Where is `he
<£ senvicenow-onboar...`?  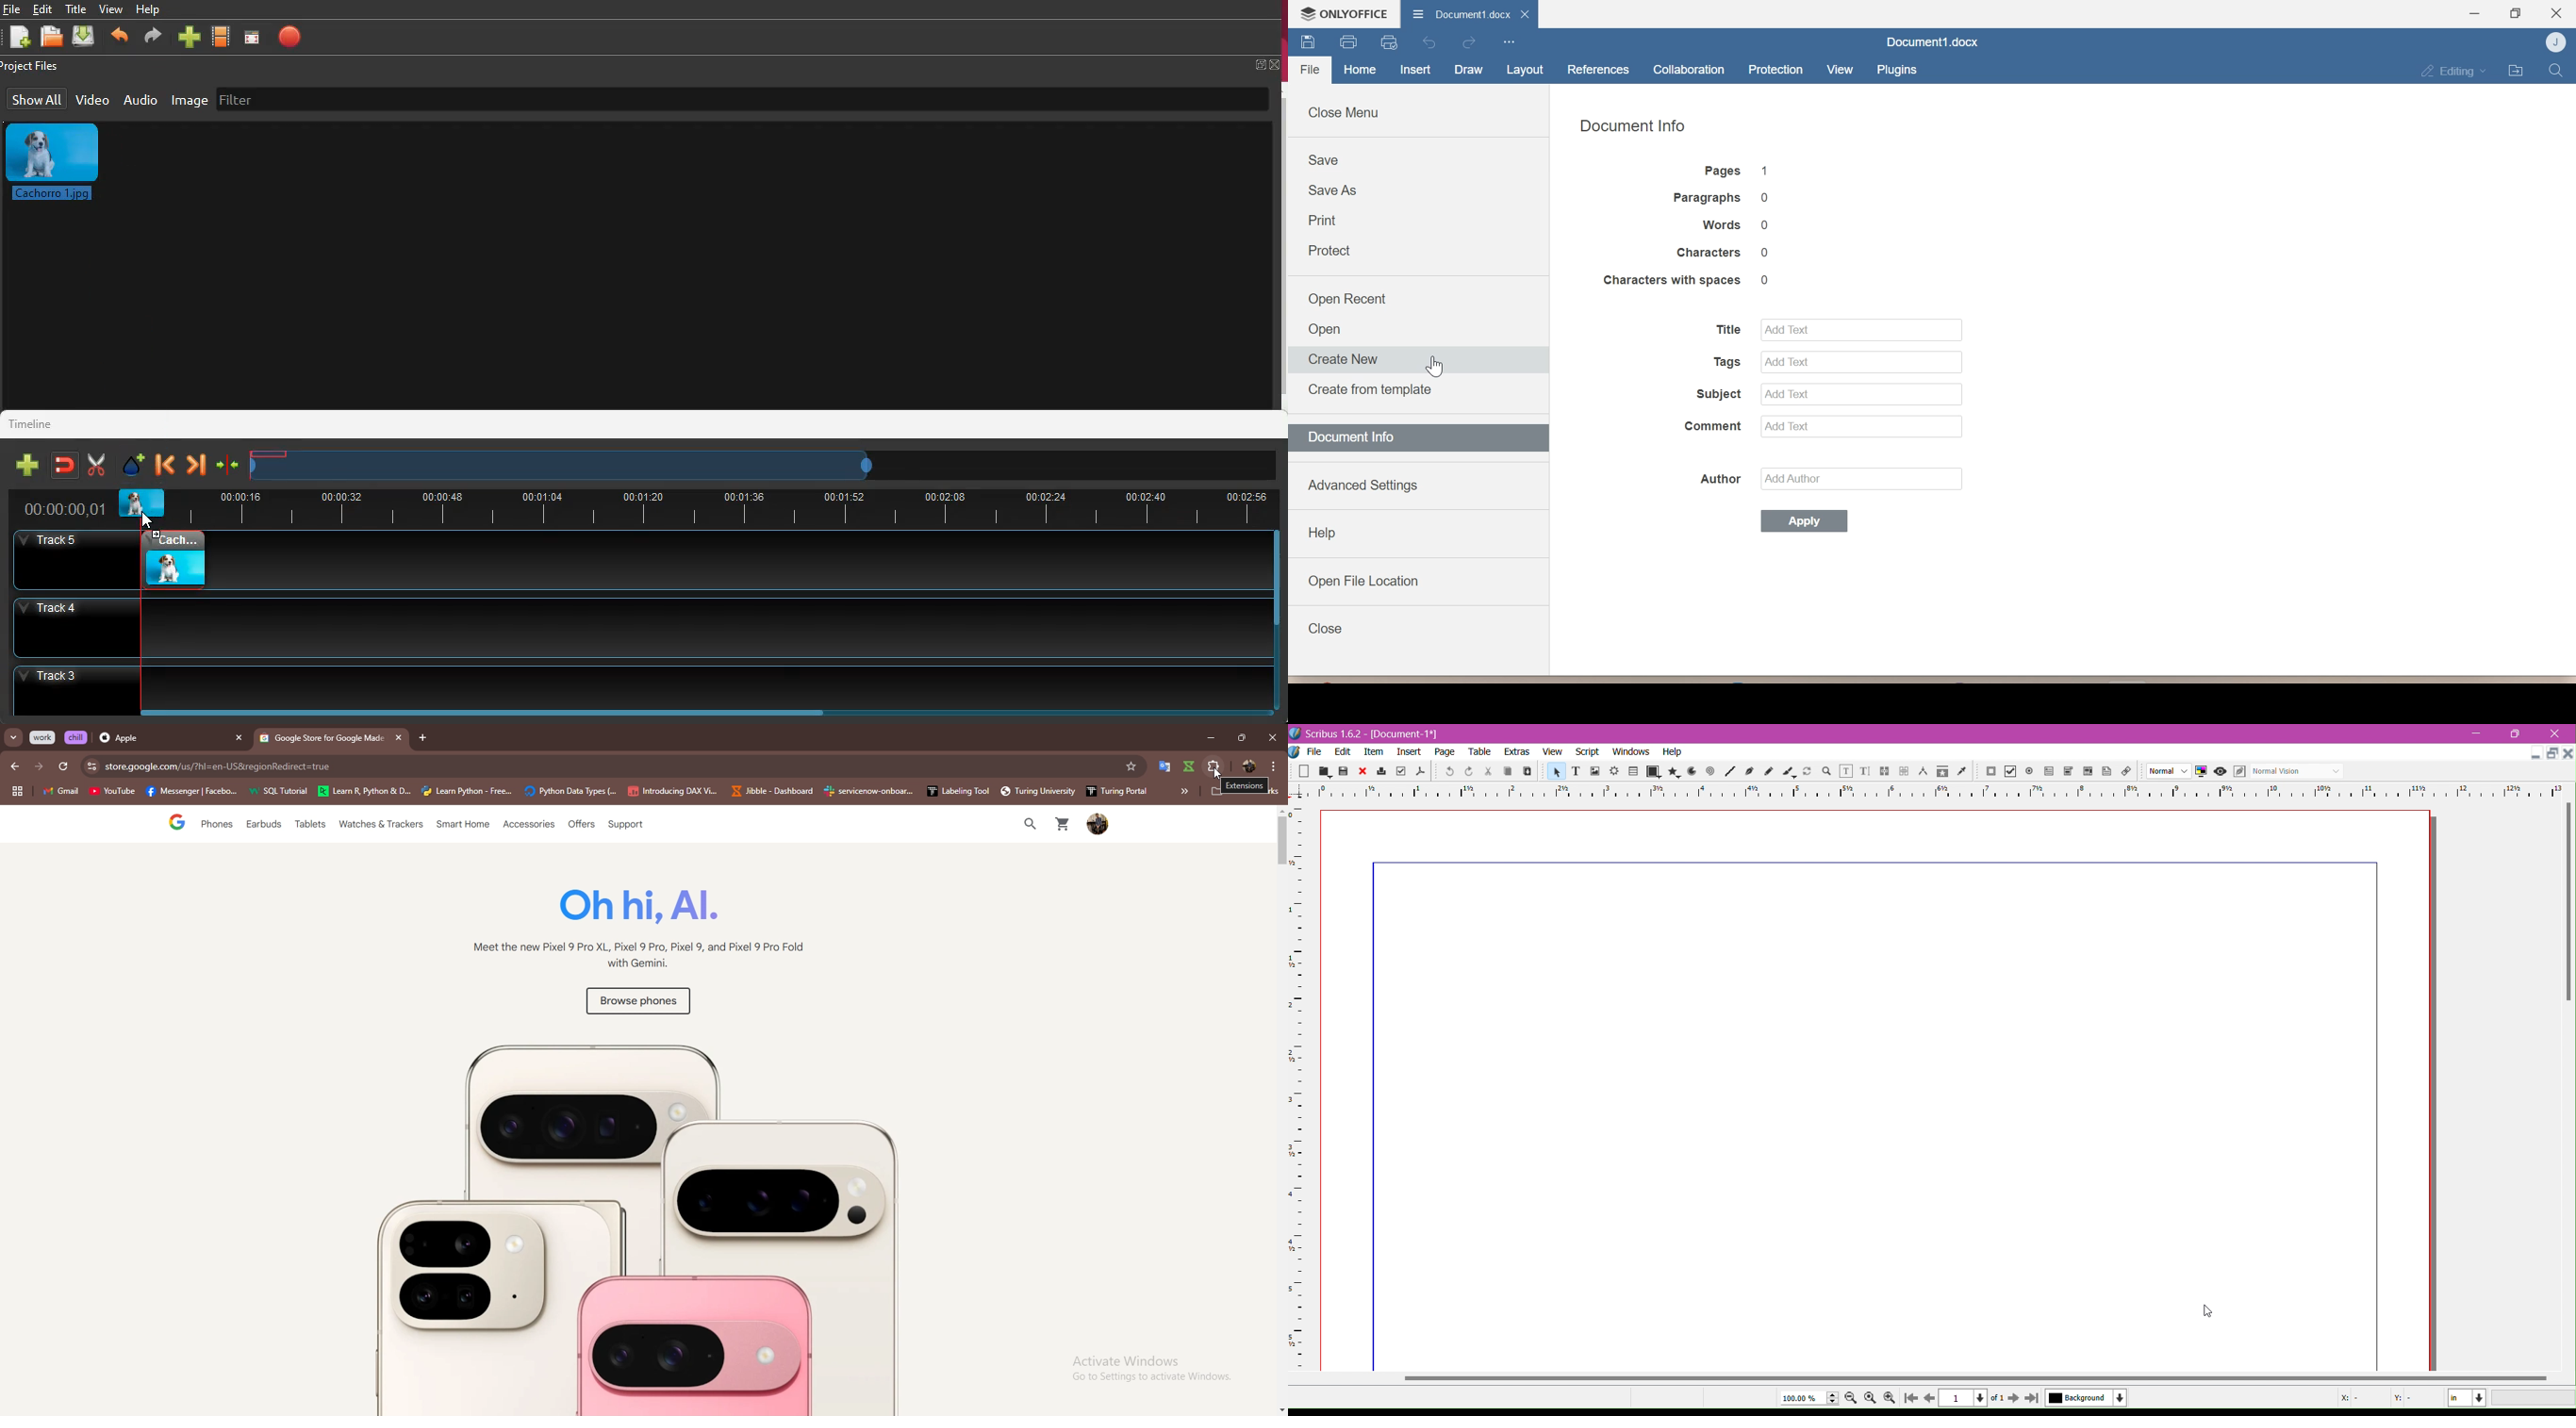
he
<£ senvicenow-onboar... is located at coordinates (869, 791).